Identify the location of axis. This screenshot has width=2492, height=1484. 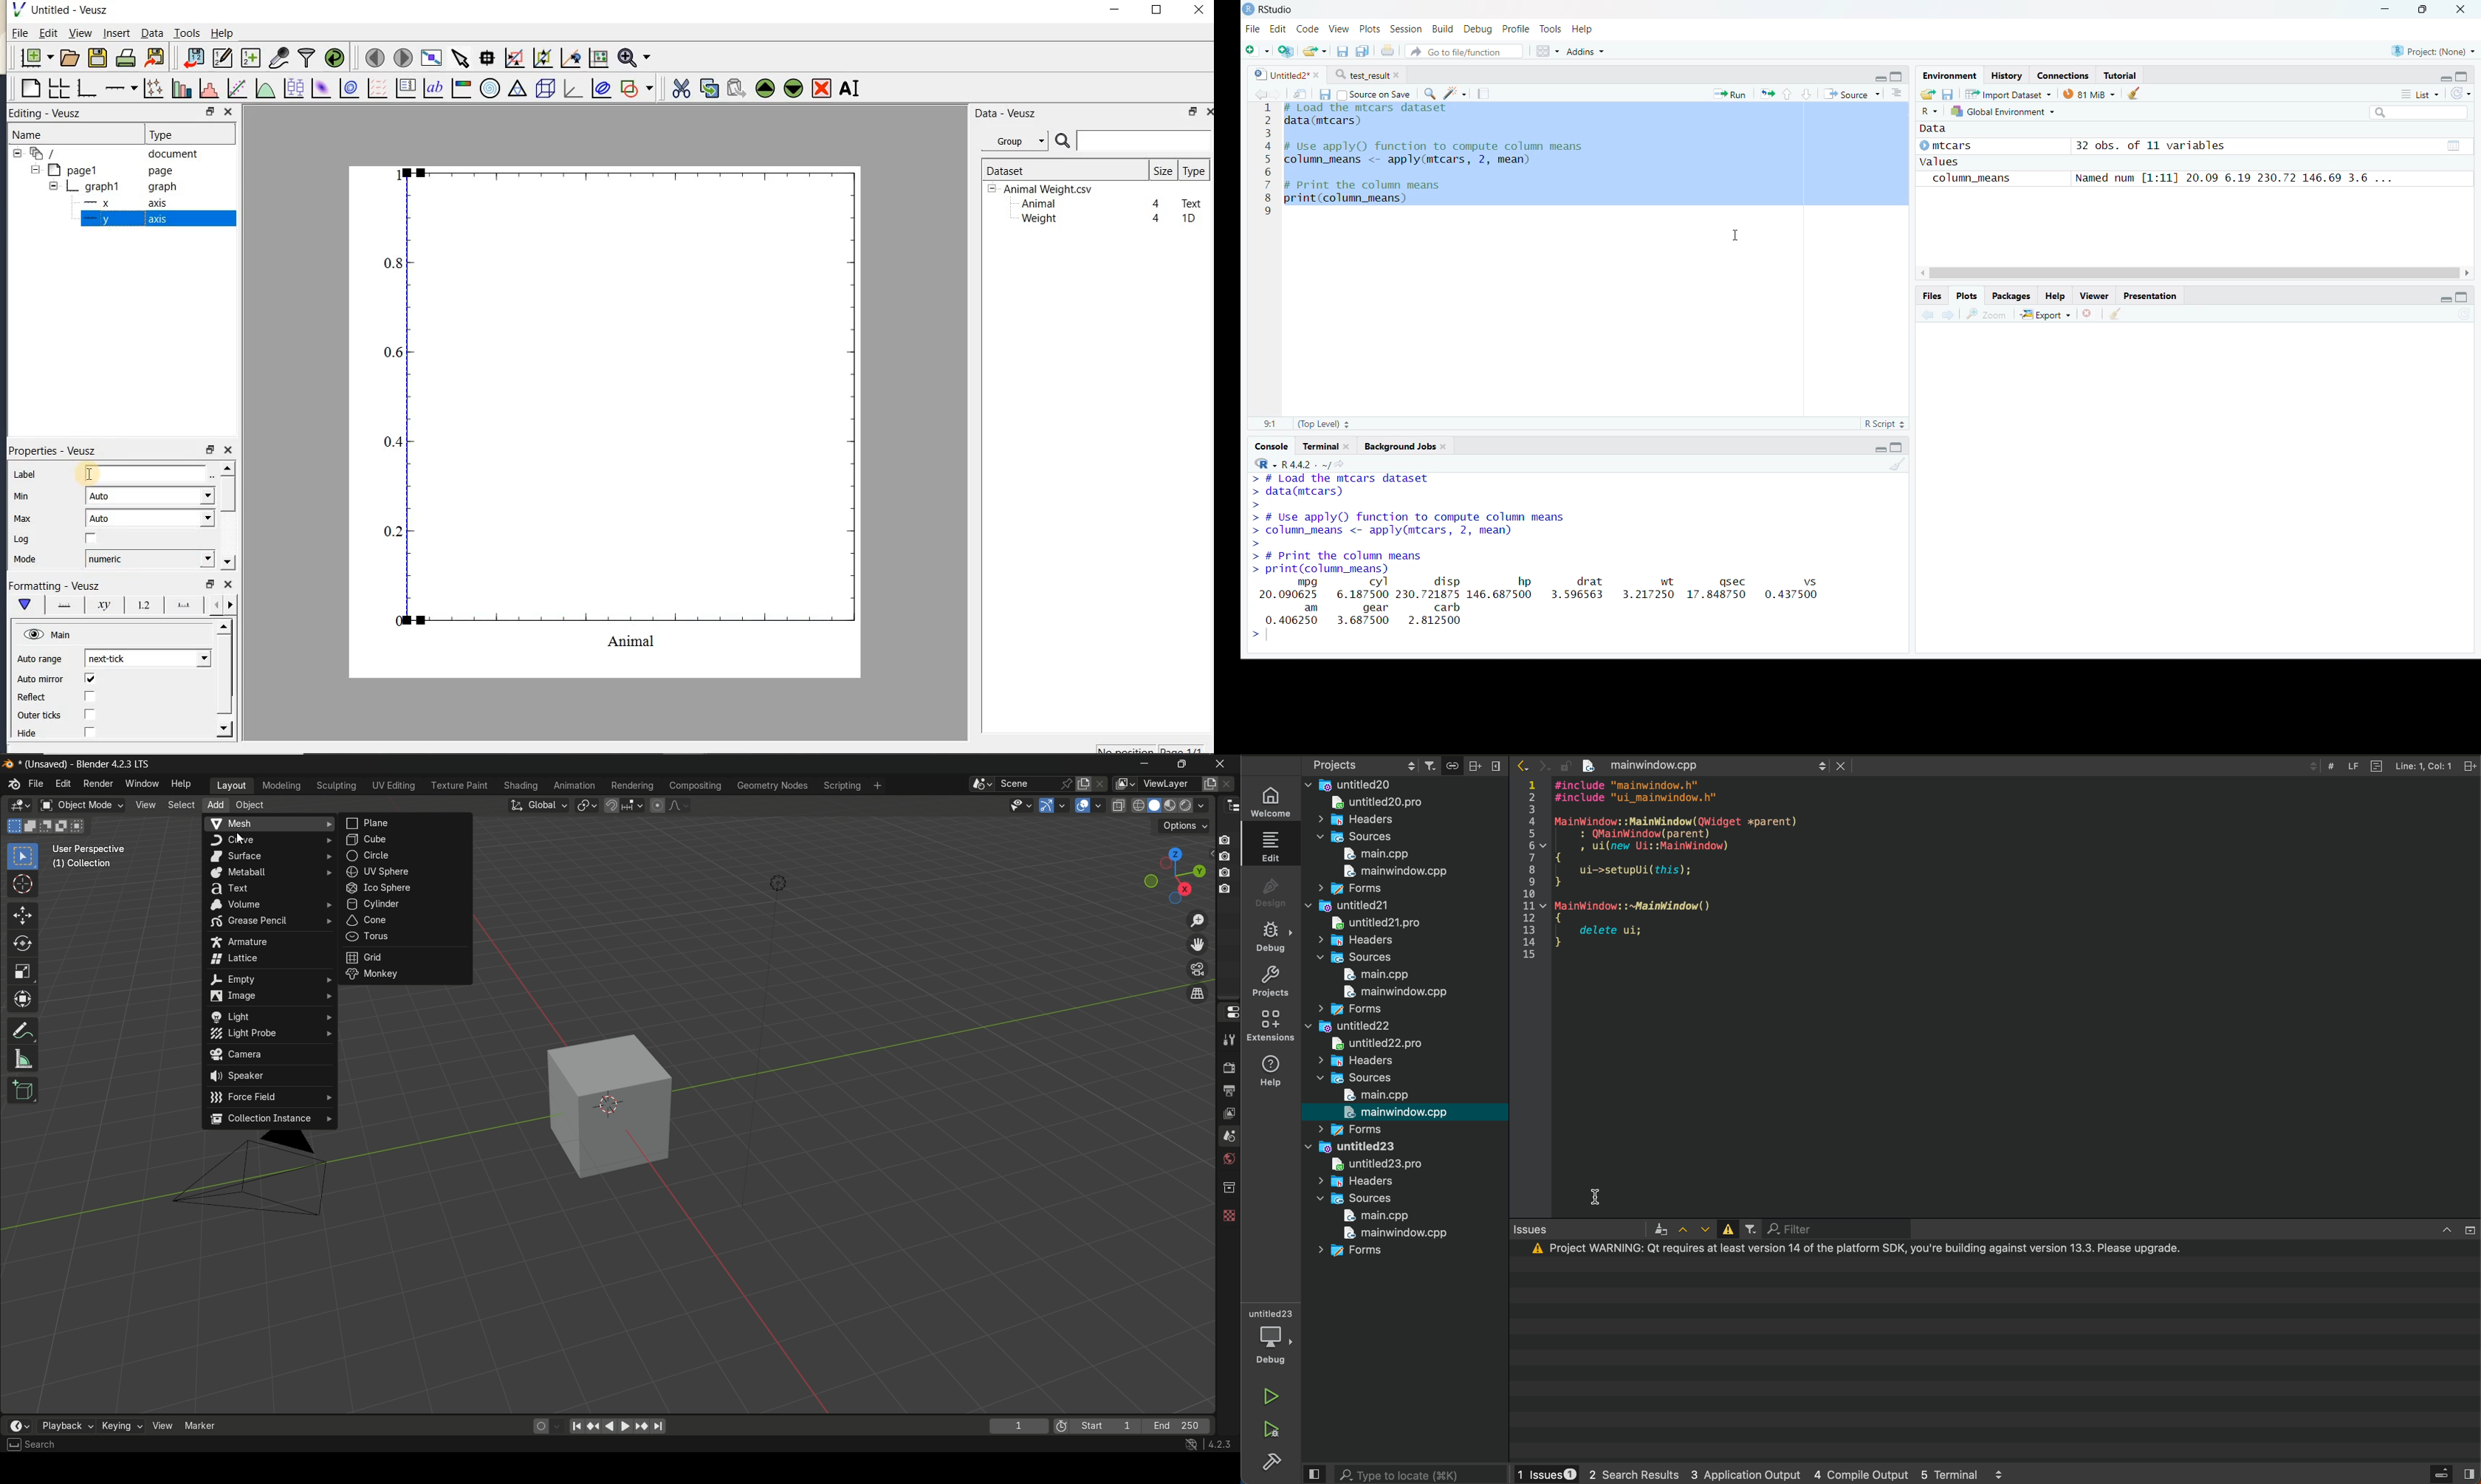
(122, 220).